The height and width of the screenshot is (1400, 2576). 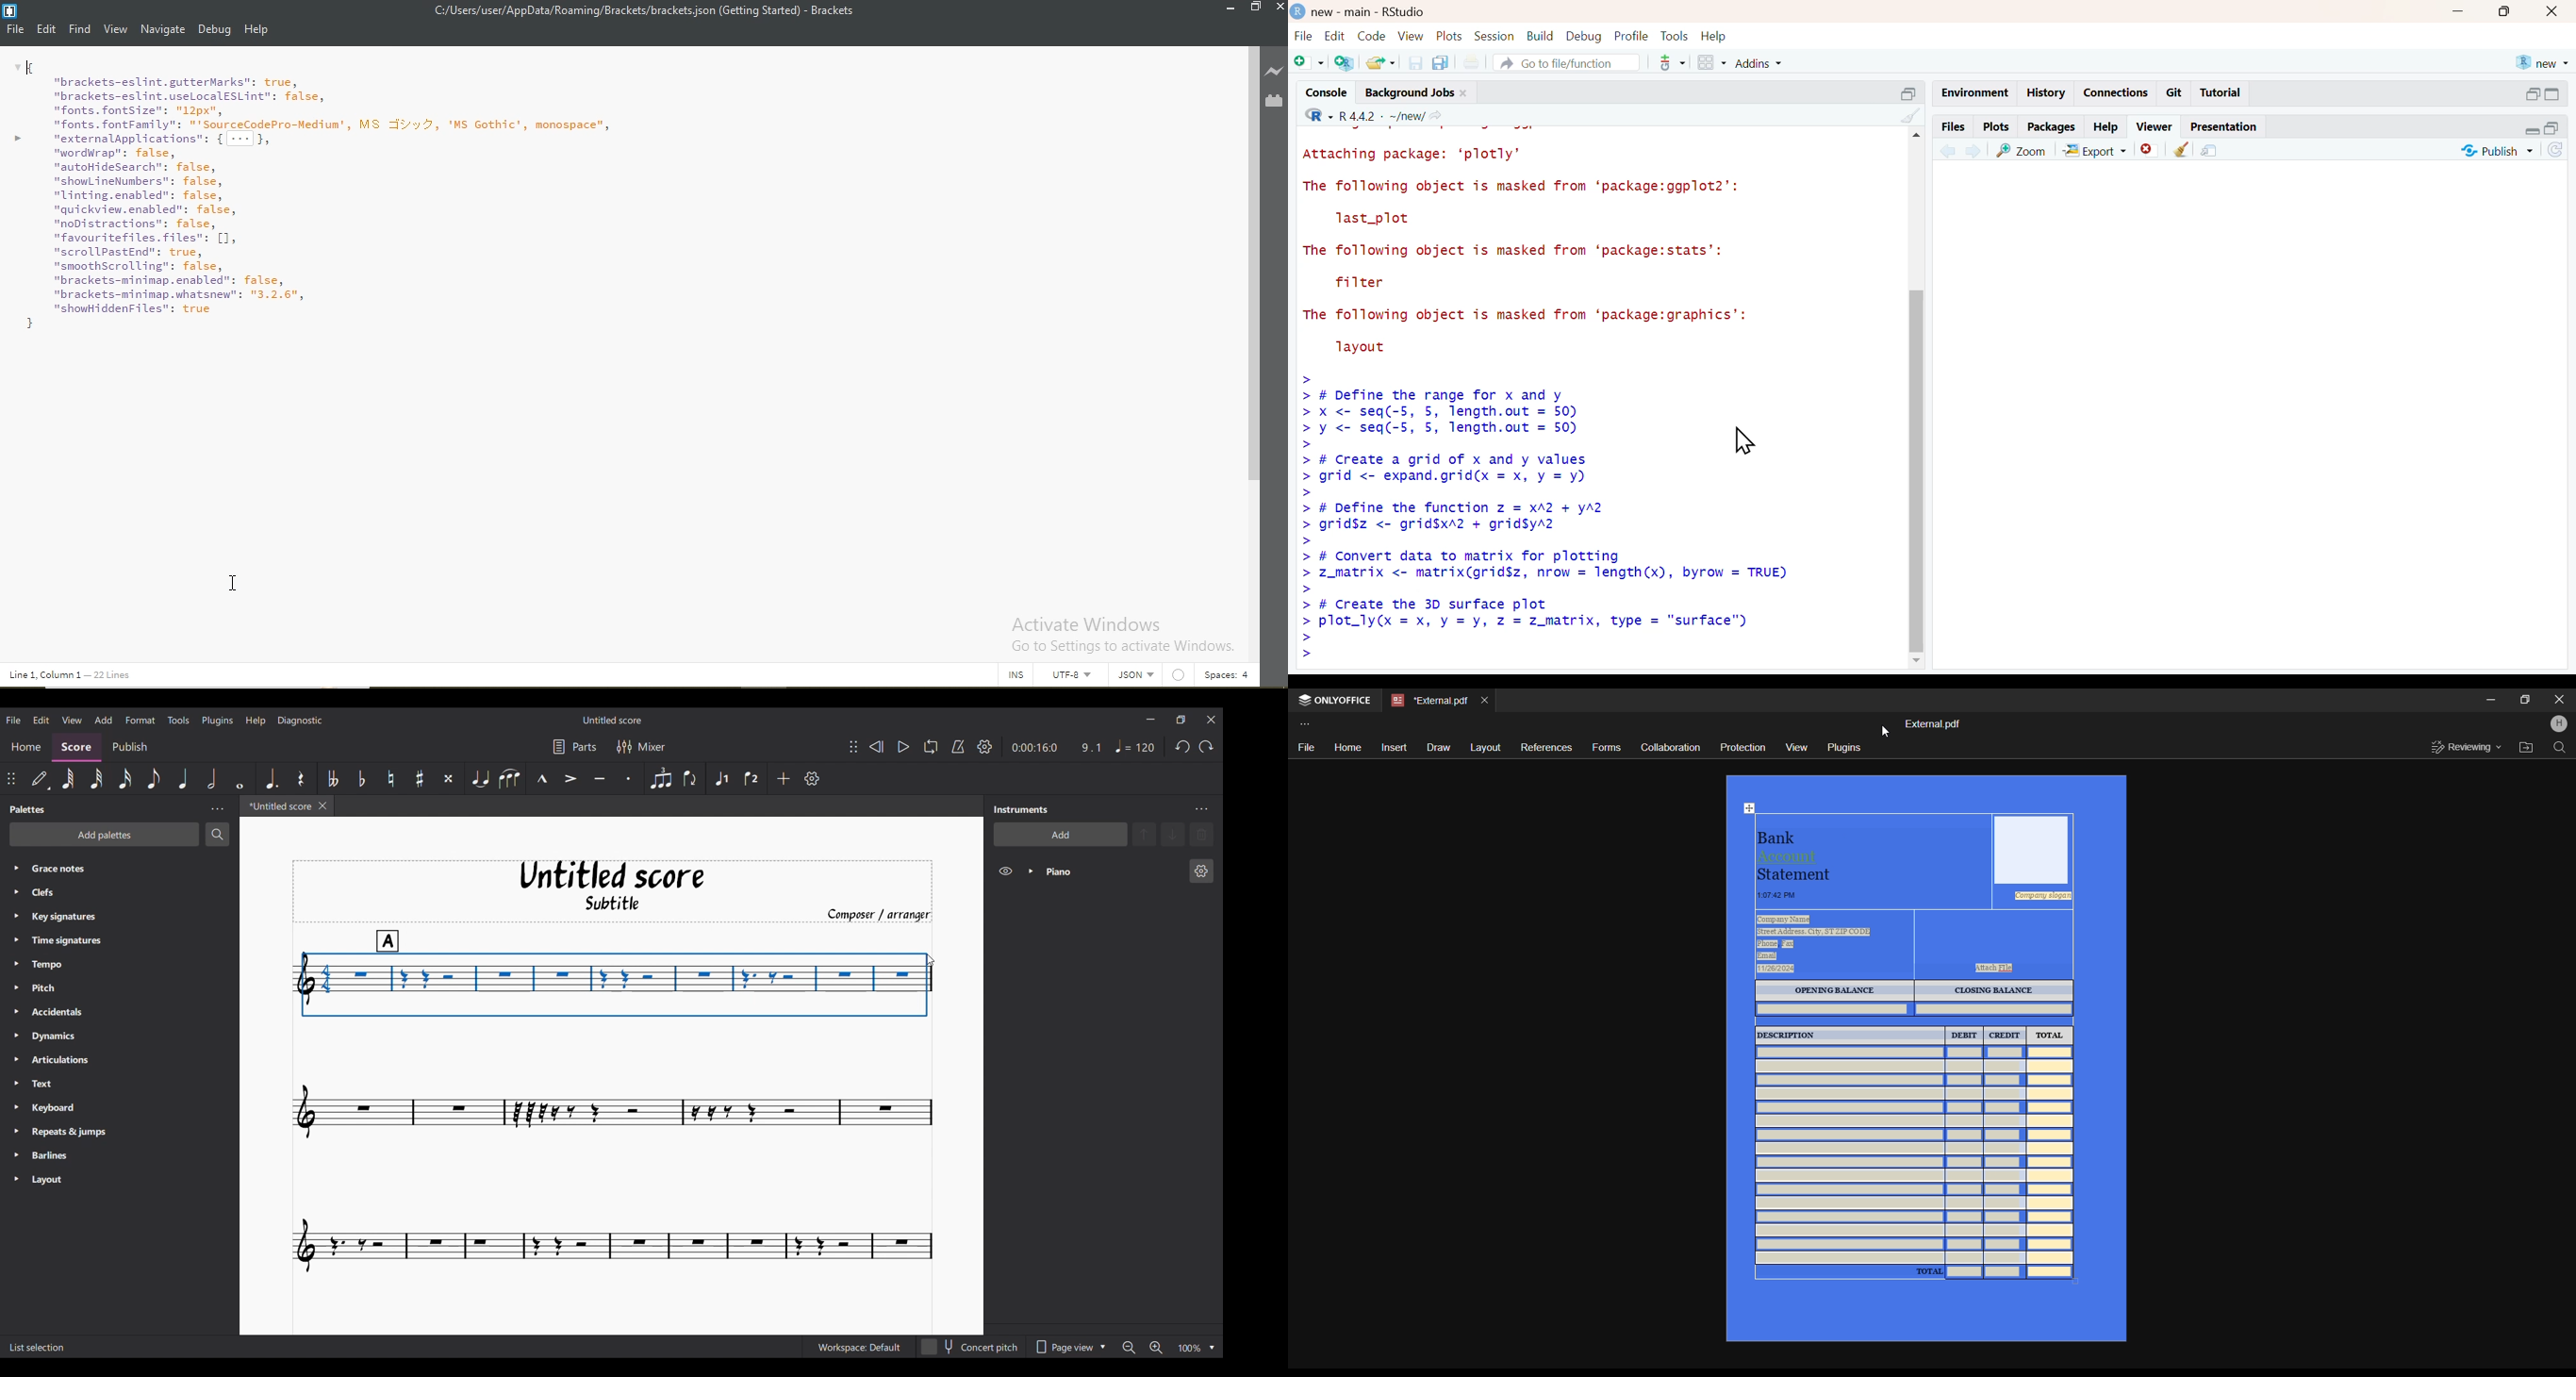 I want to click on 8th note, so click(x=154, y=778).